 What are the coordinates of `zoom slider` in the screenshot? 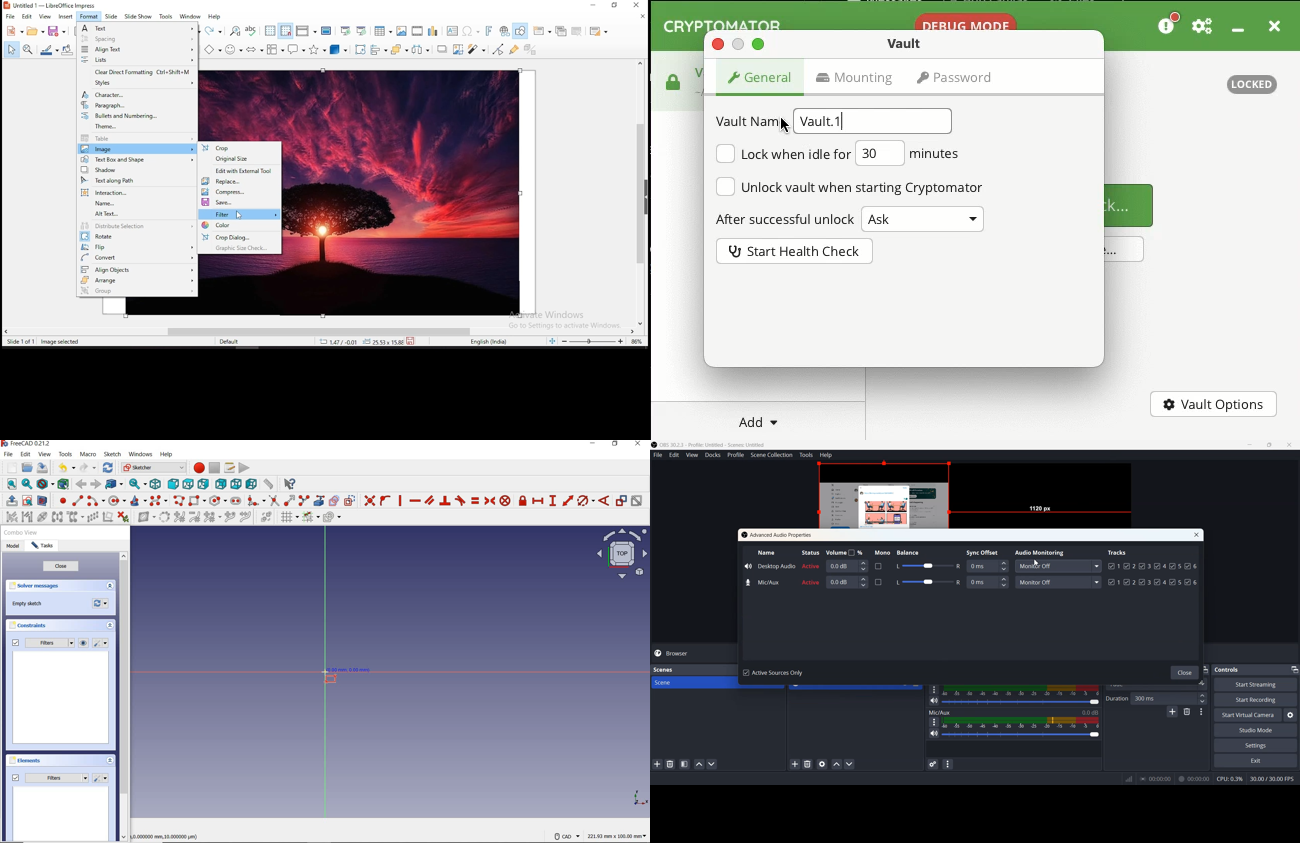 It's located at (593, 342).